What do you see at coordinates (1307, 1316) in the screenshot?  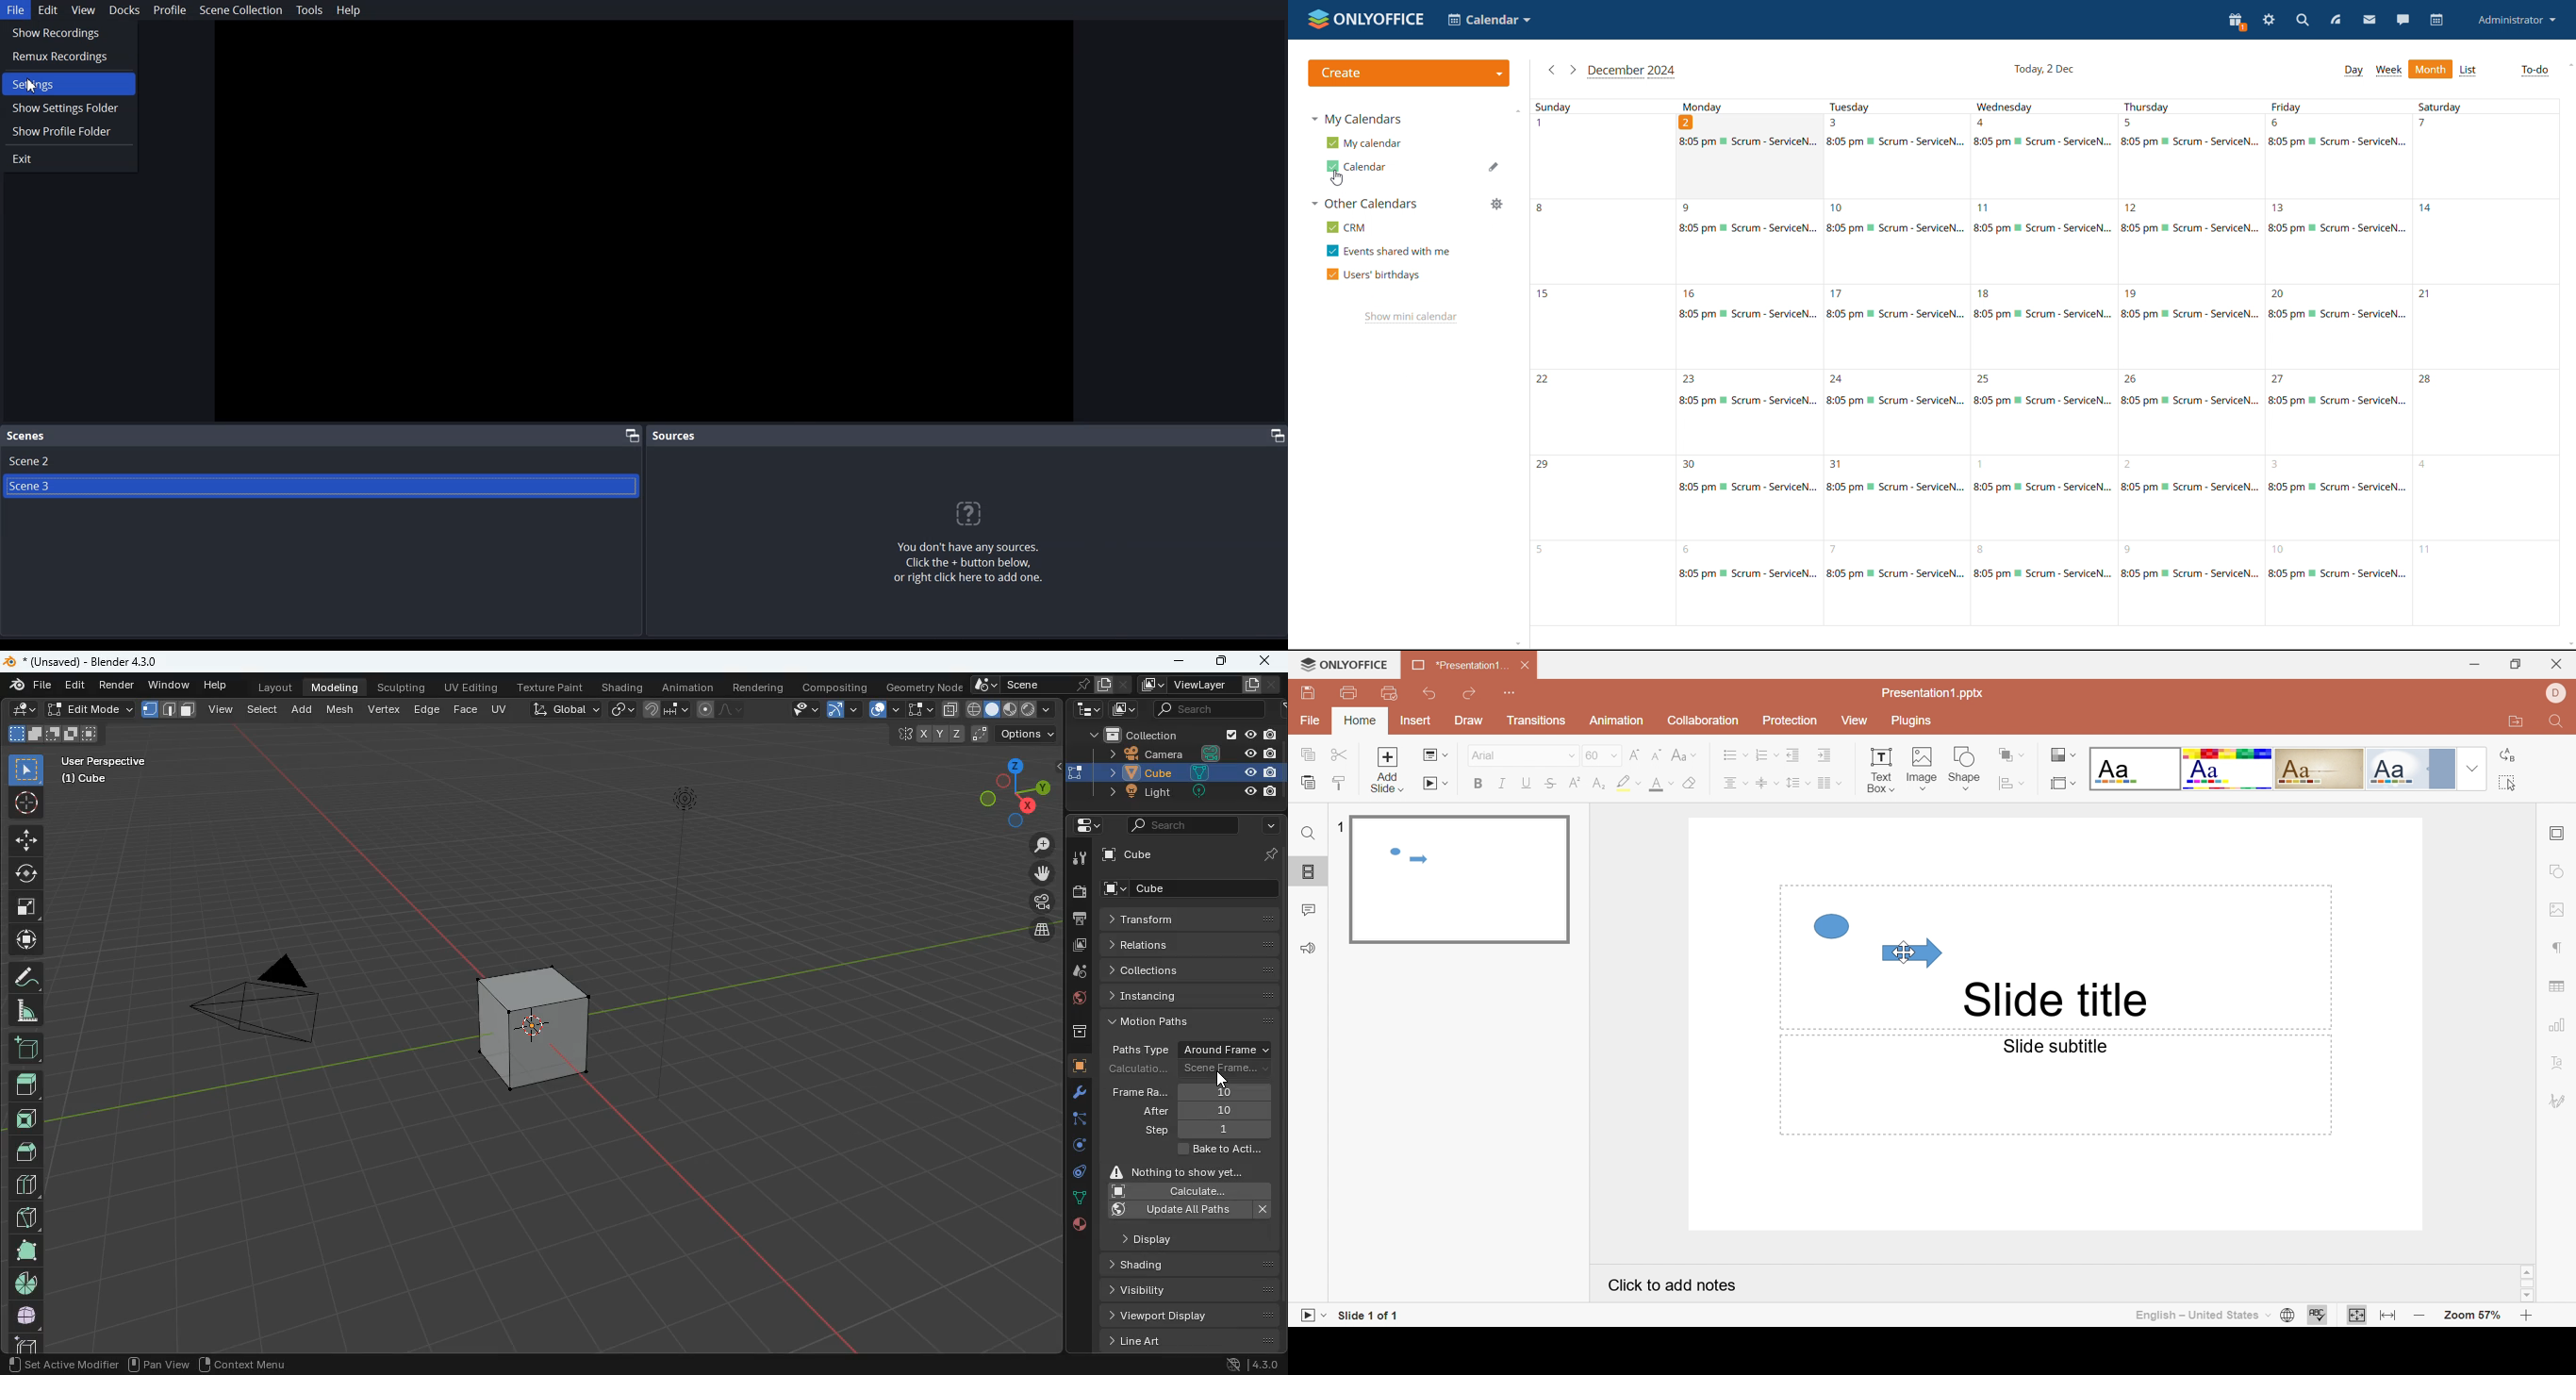 I see `Start Slideshow` at bounding box center [1307, 1316].